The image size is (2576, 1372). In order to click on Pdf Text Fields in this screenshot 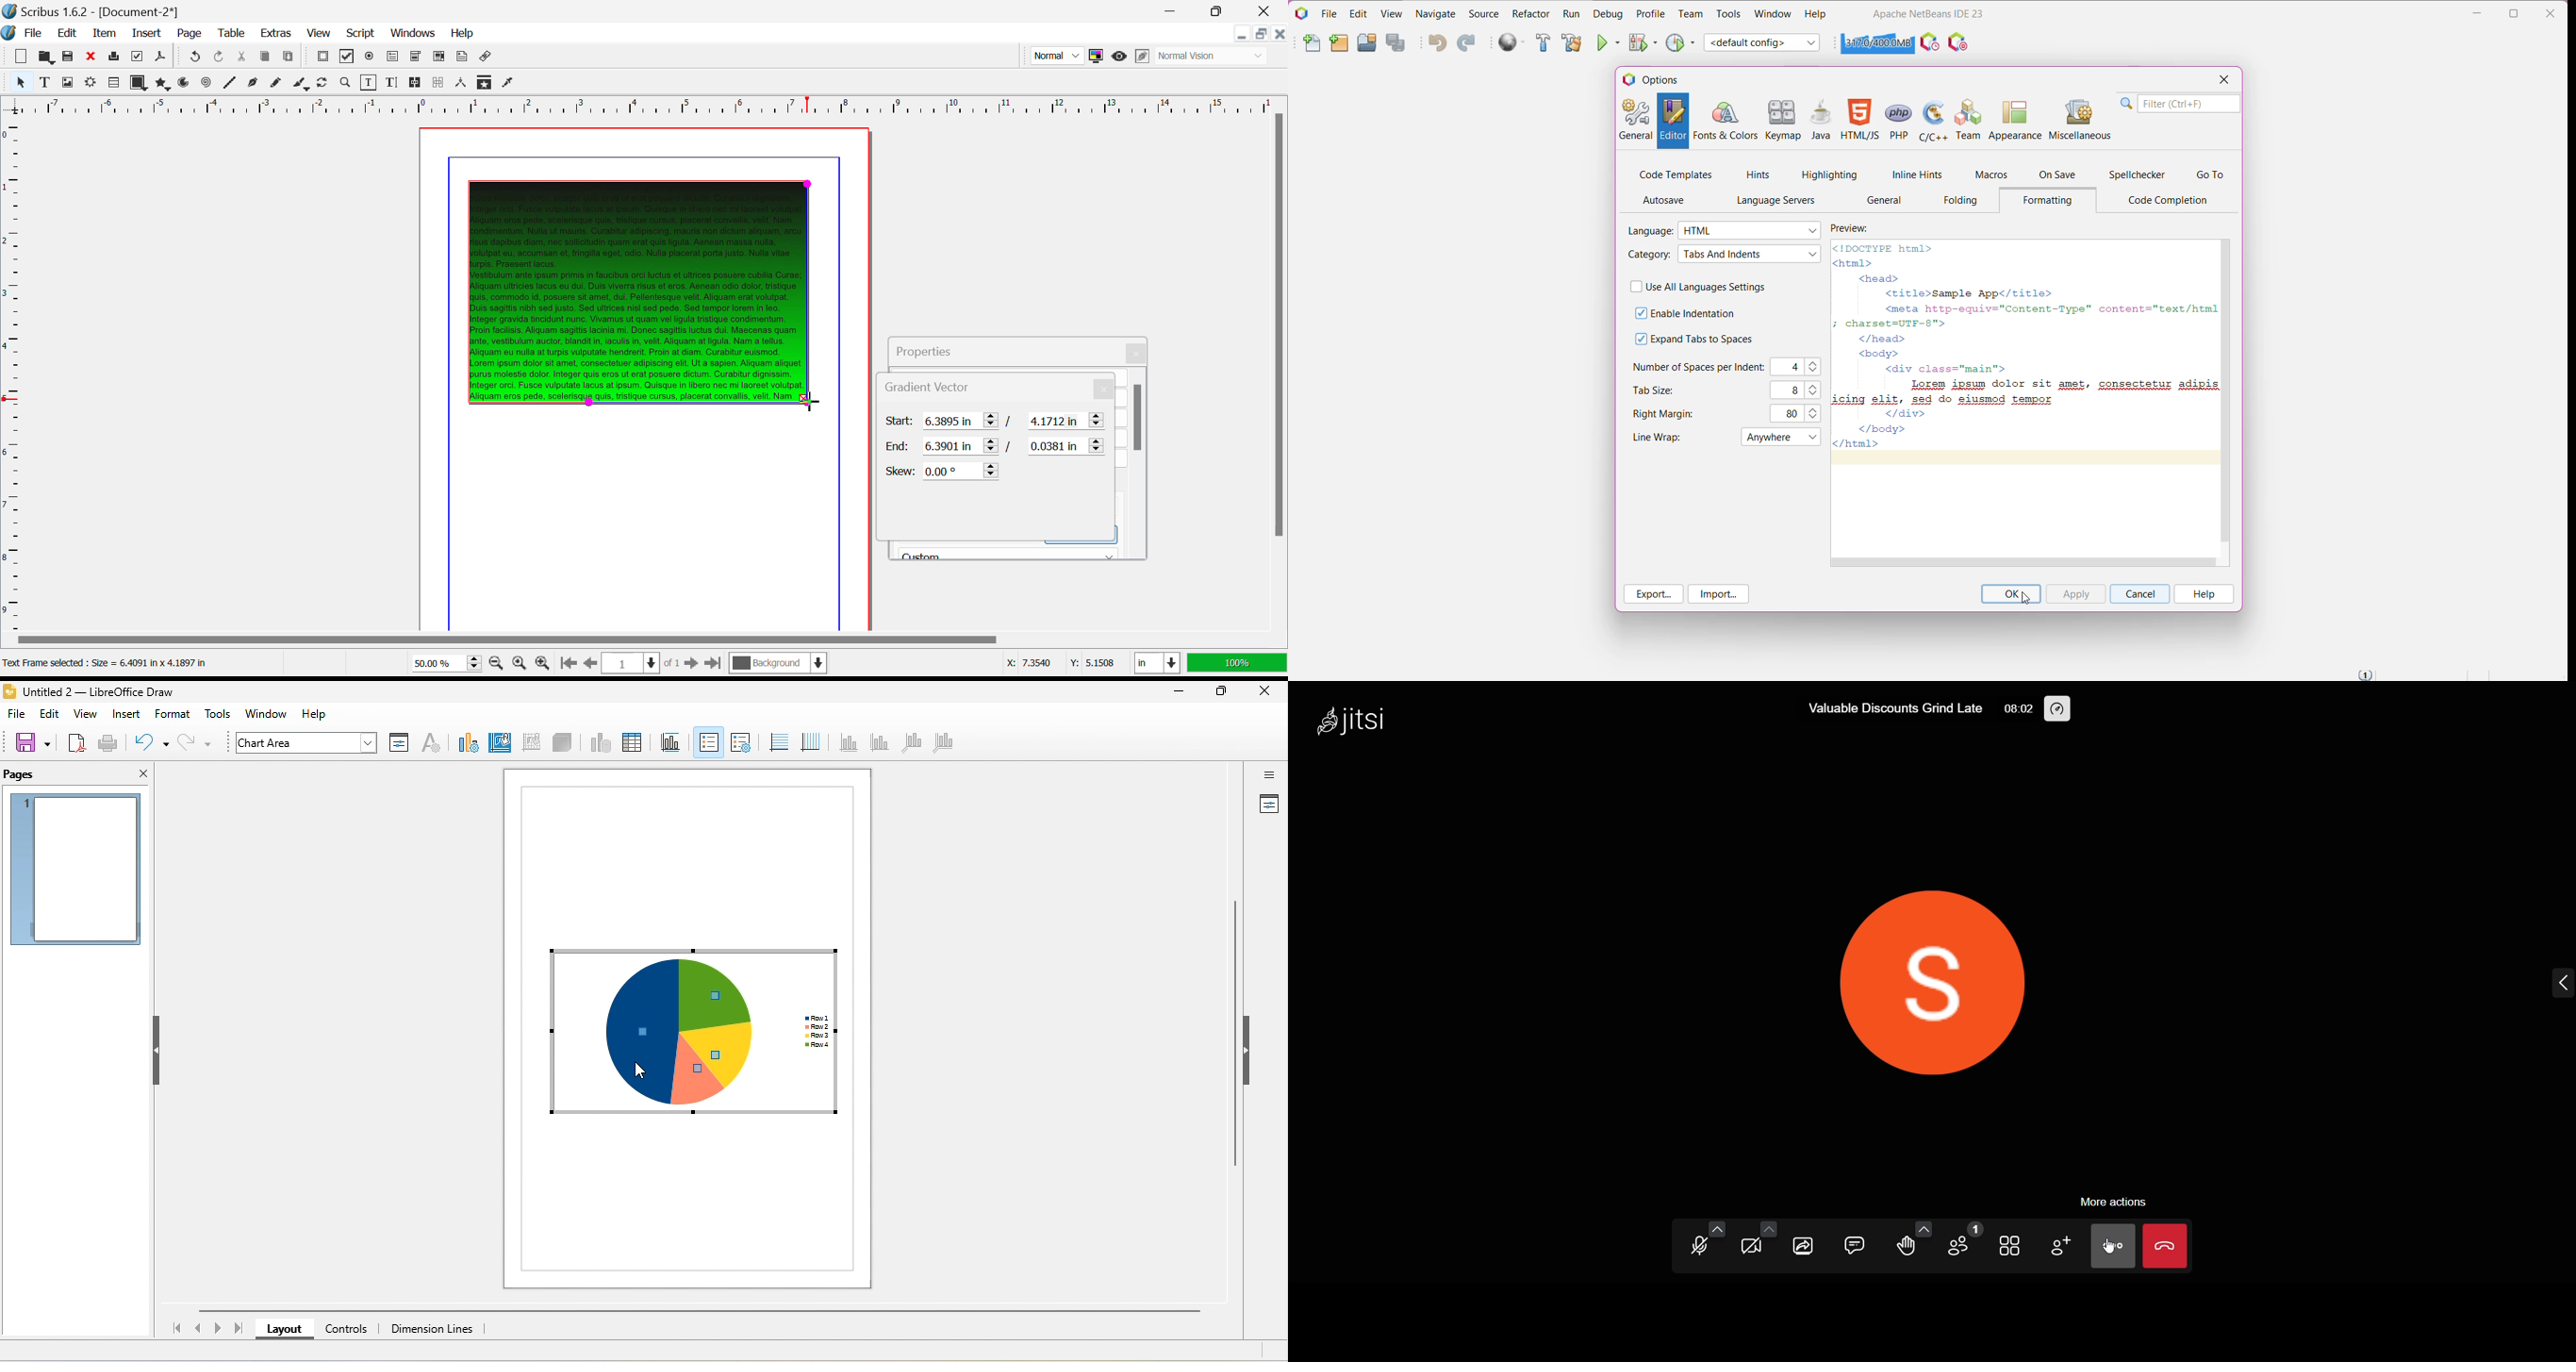, I will do `click(393, 57)`.